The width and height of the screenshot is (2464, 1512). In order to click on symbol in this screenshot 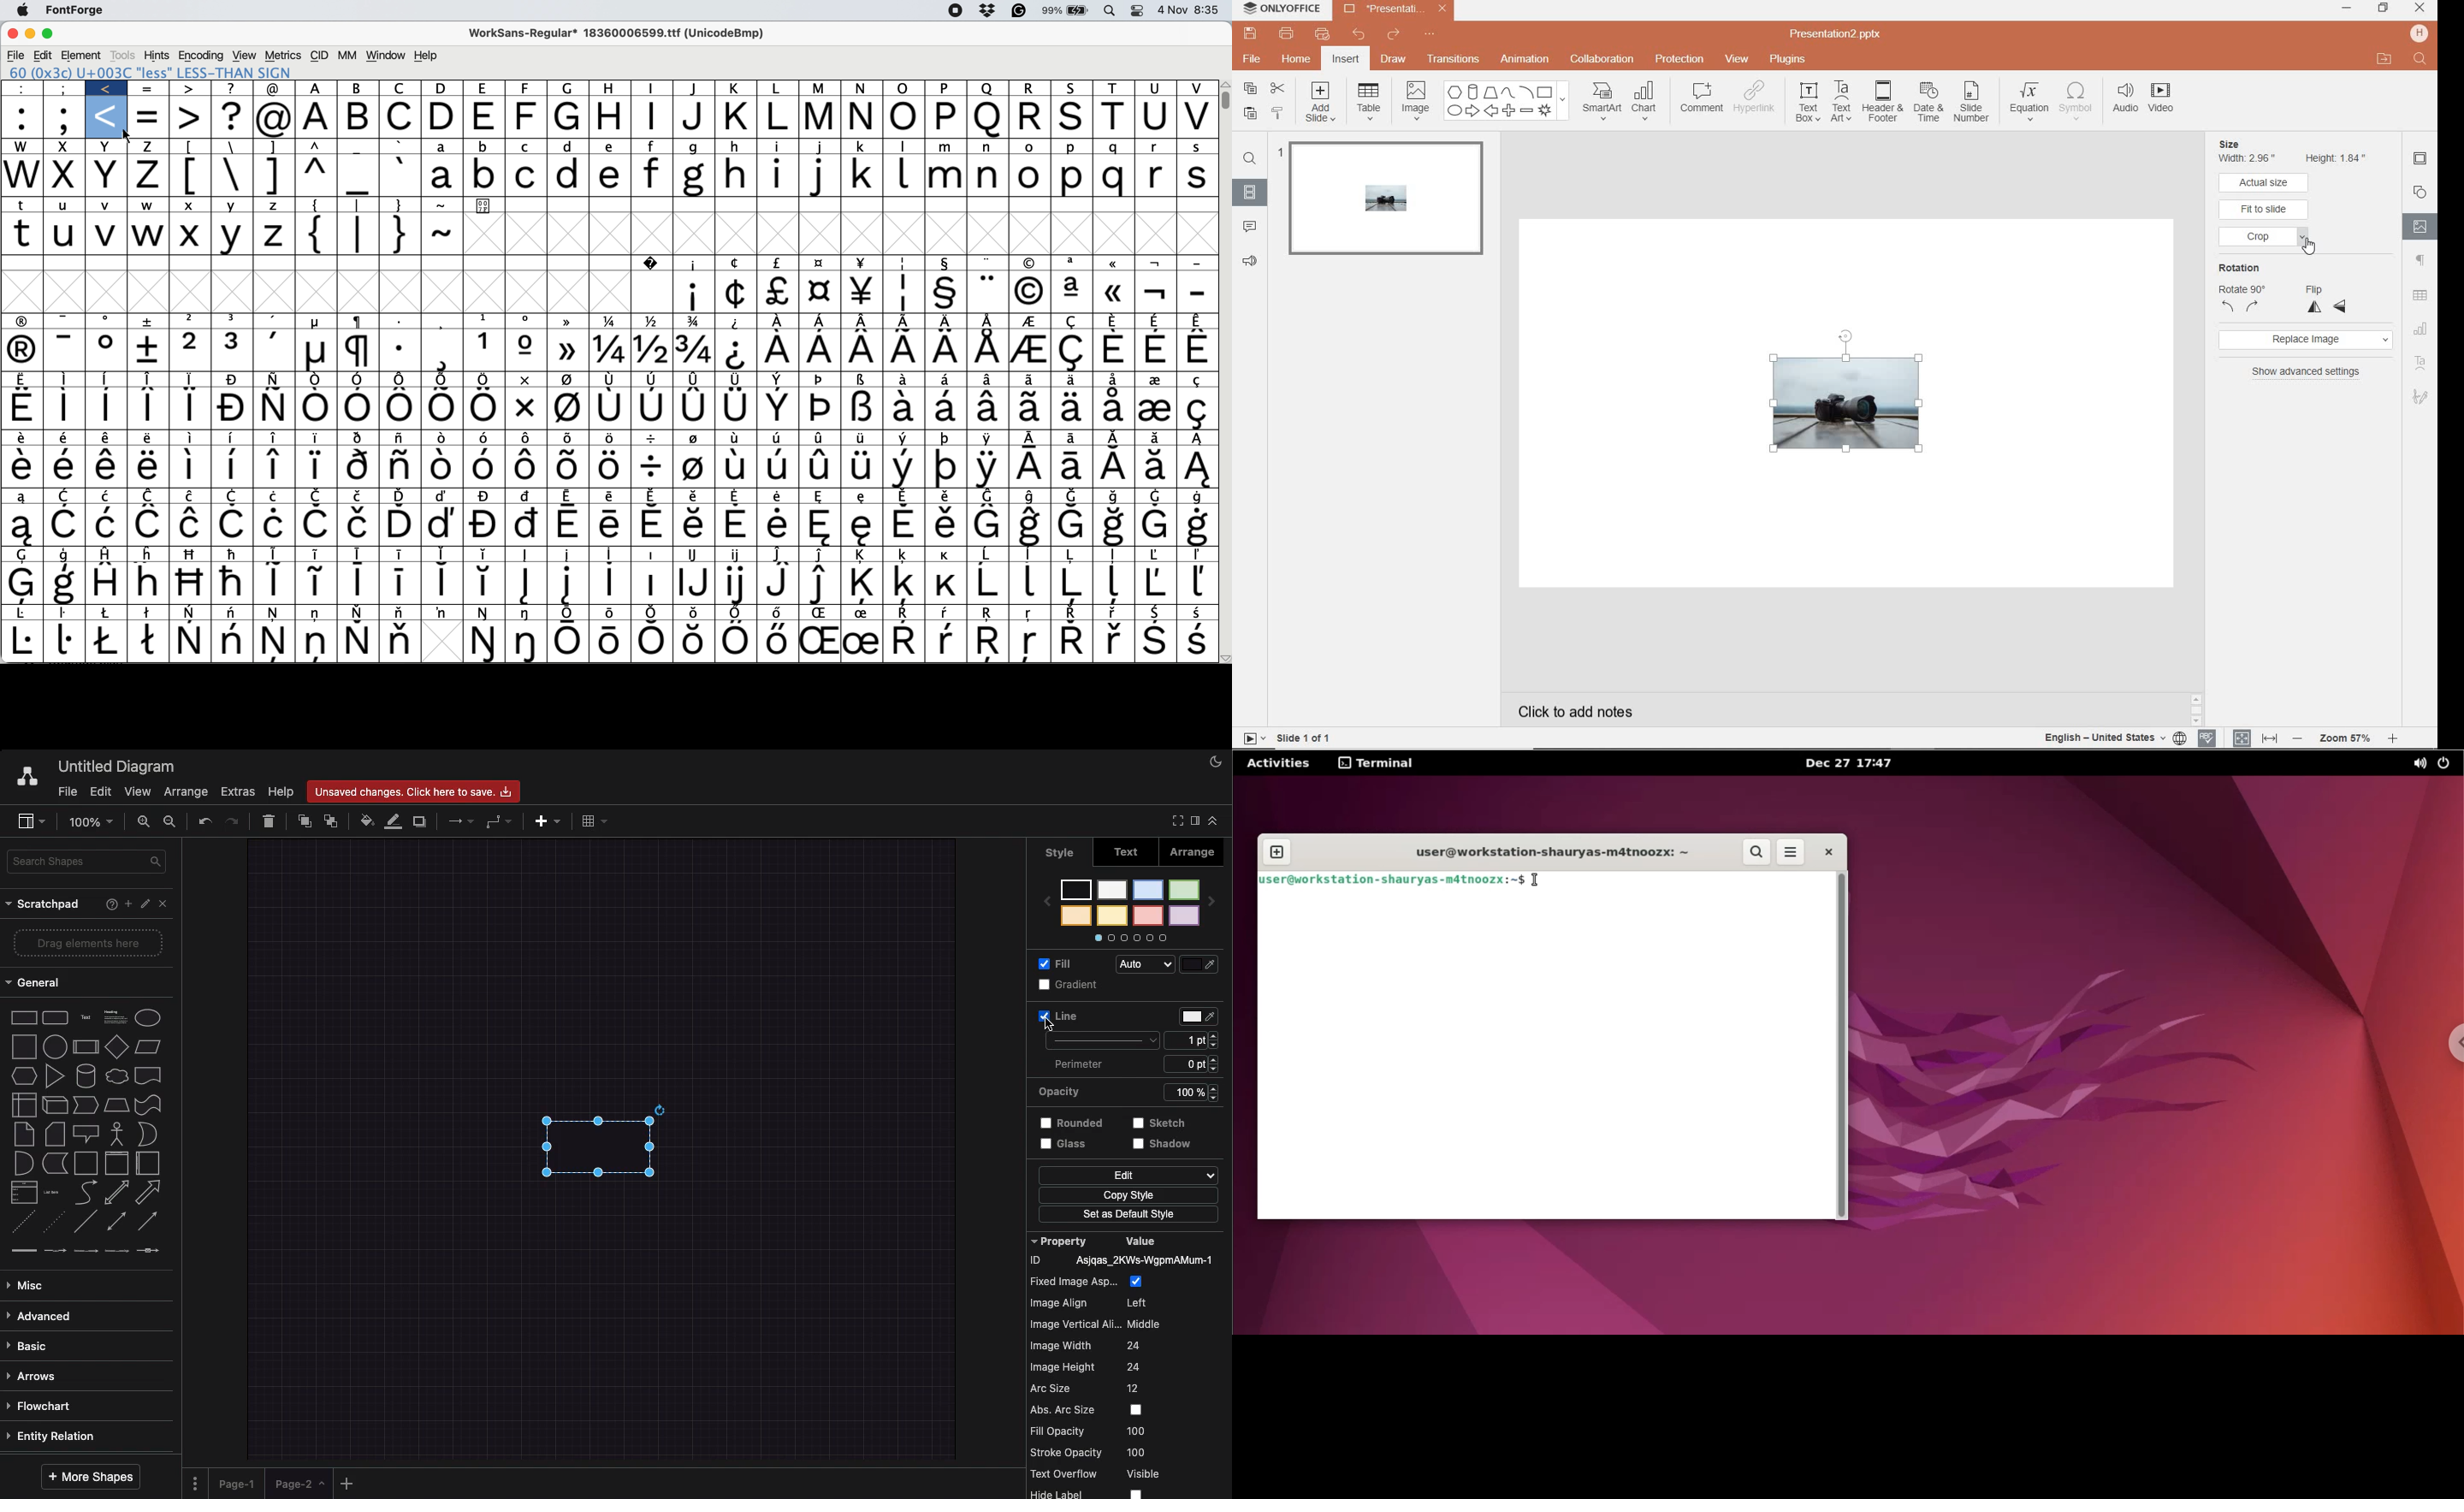, I will do `click(737, 525)`.